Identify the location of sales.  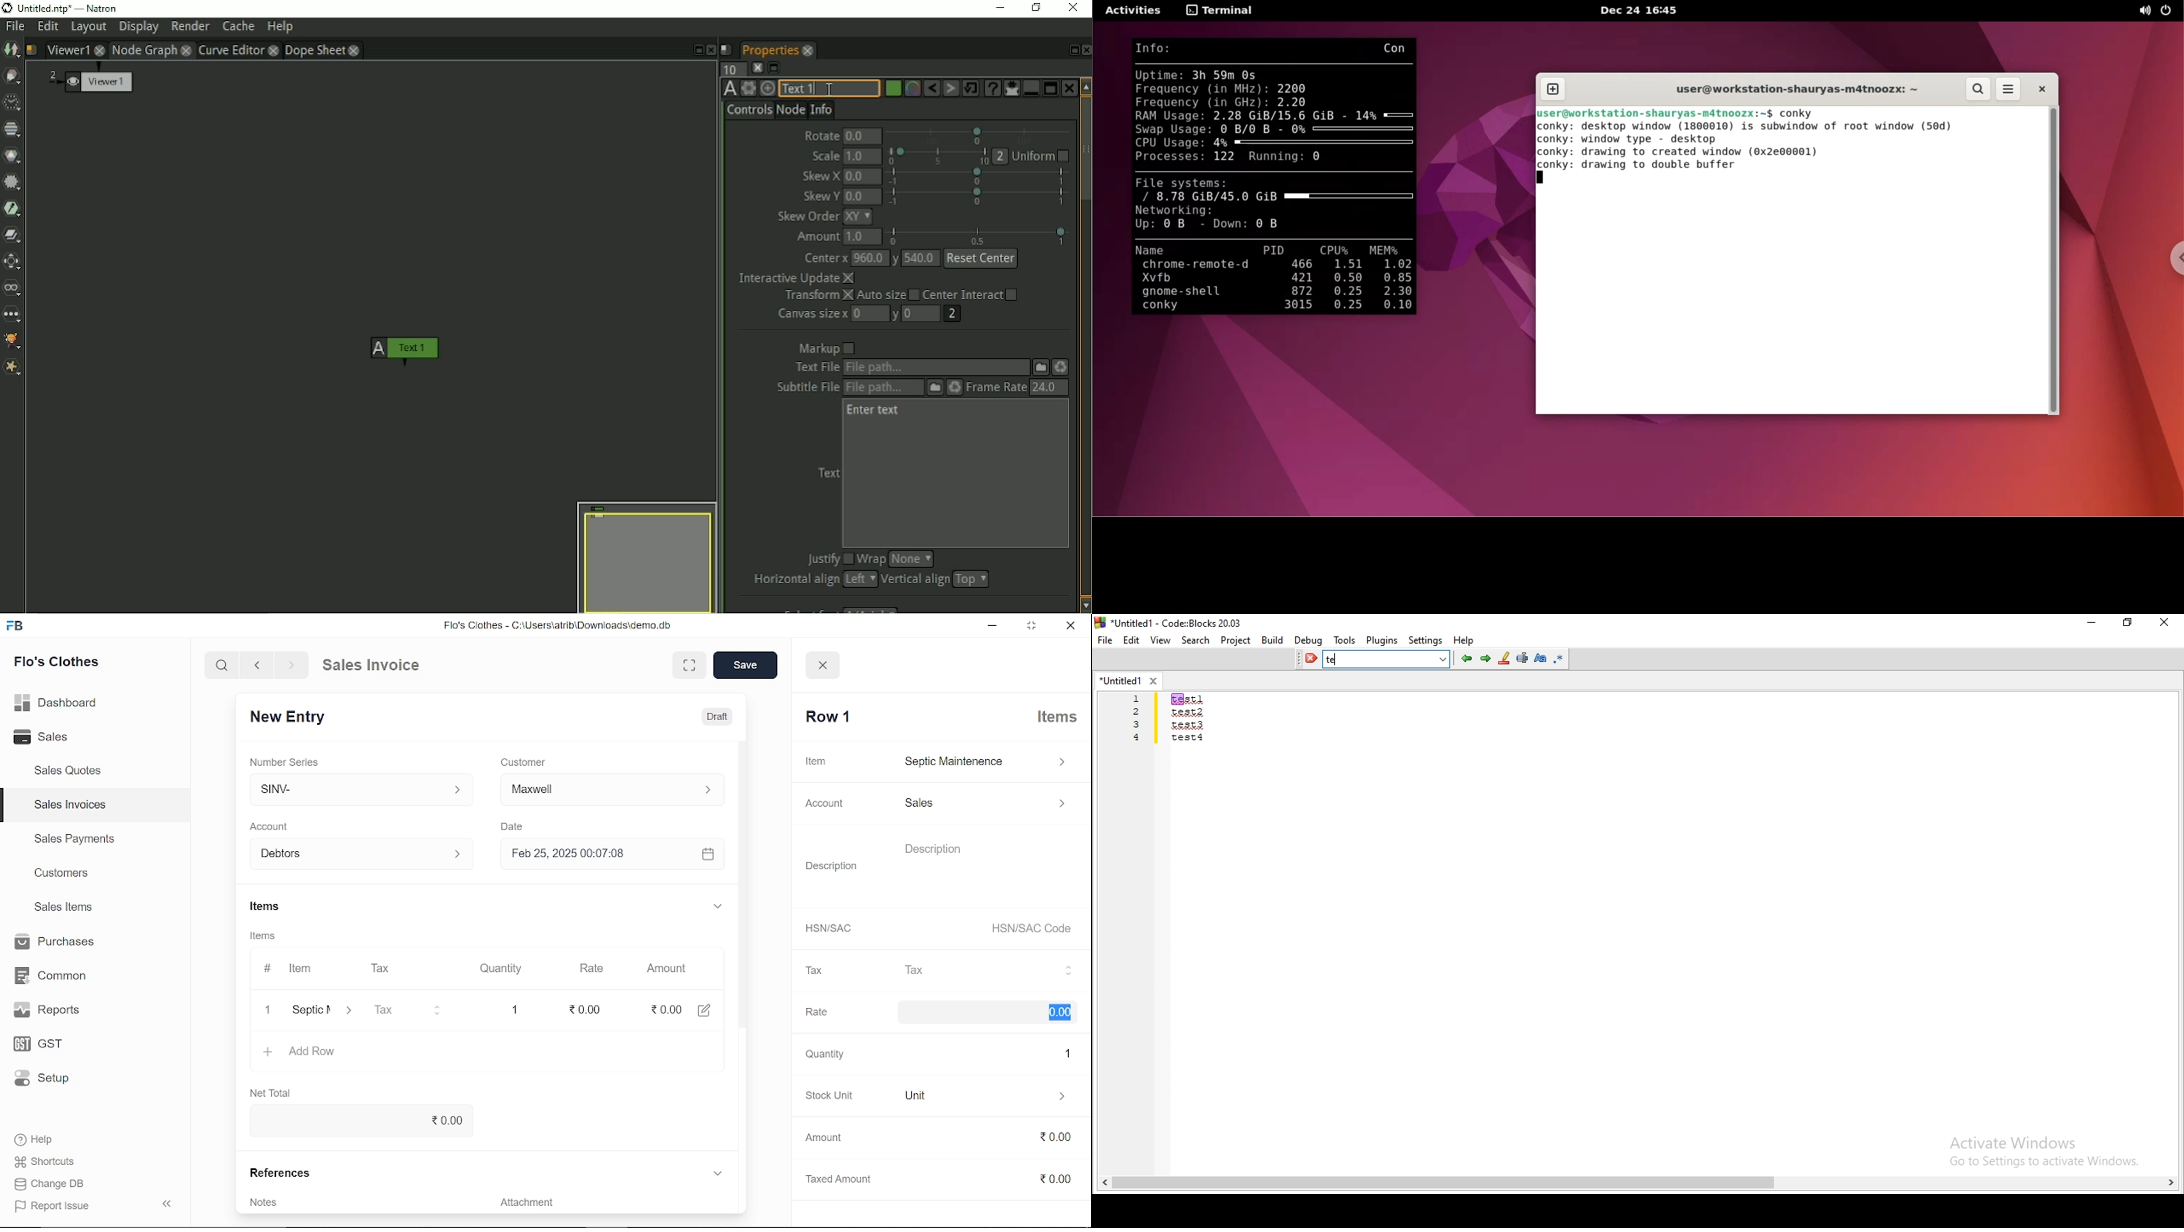
(984, 806).